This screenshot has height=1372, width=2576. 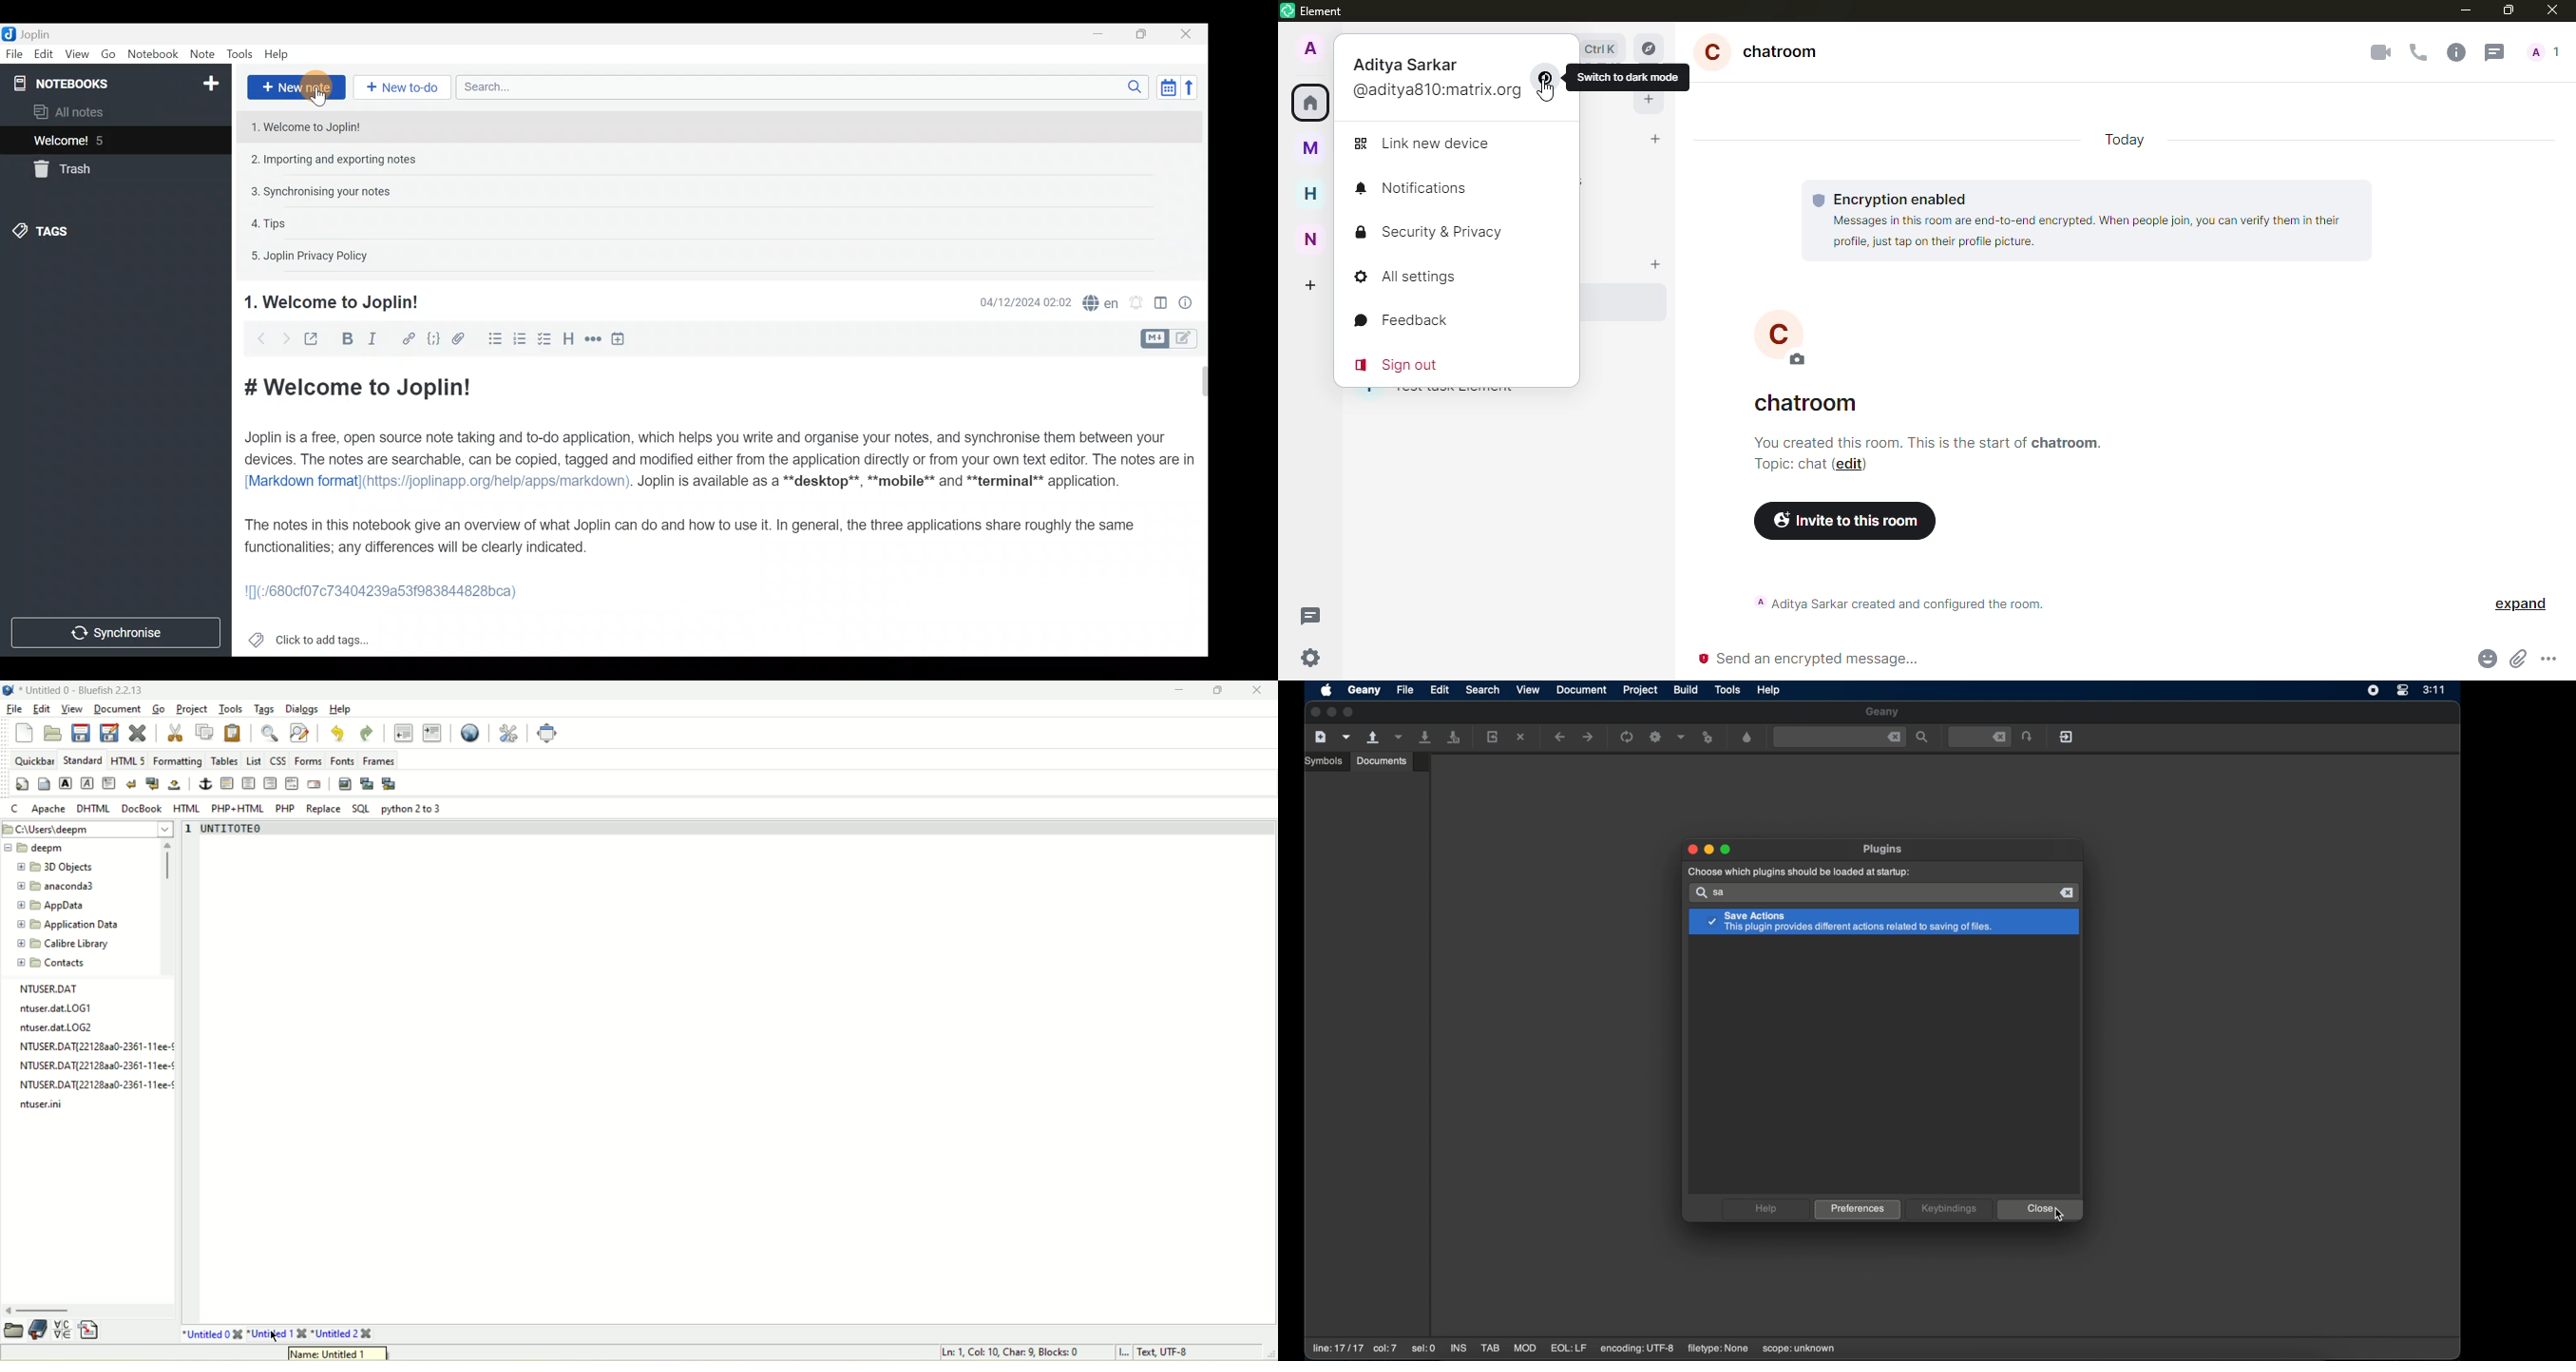 I want to click on tooltip, so click(x=338, y=1353).